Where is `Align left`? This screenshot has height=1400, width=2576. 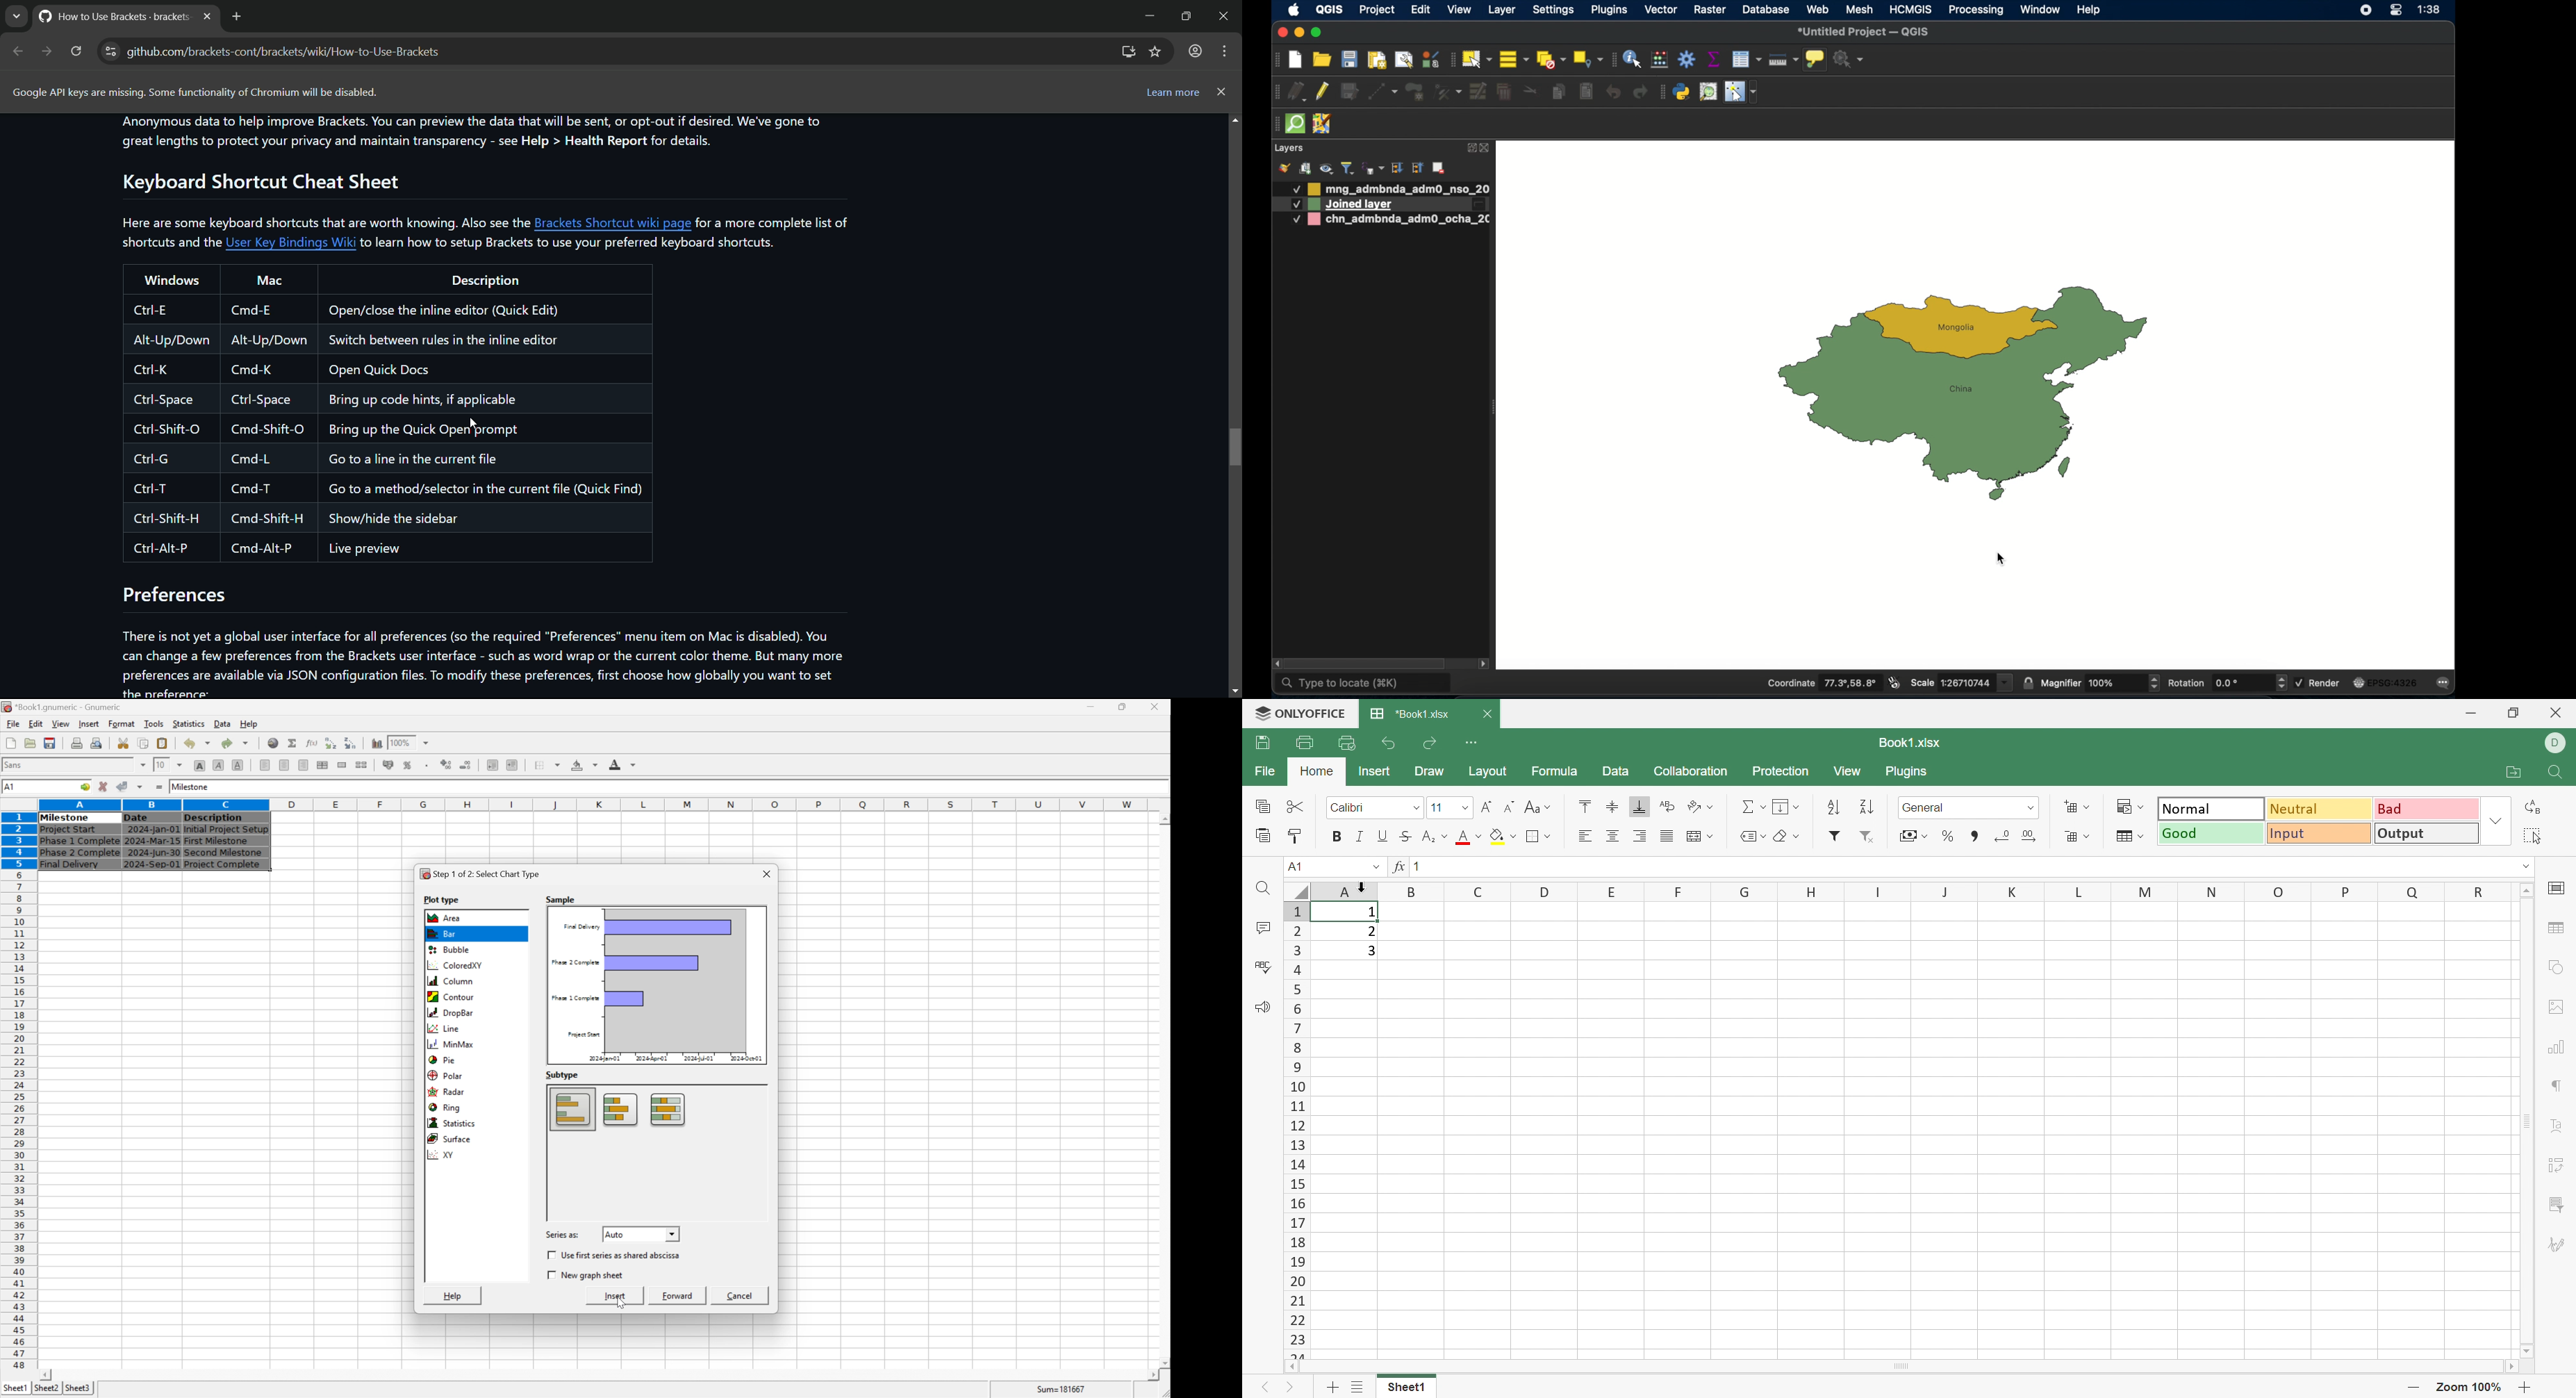
Align left is located at coordinates (1584, 837).